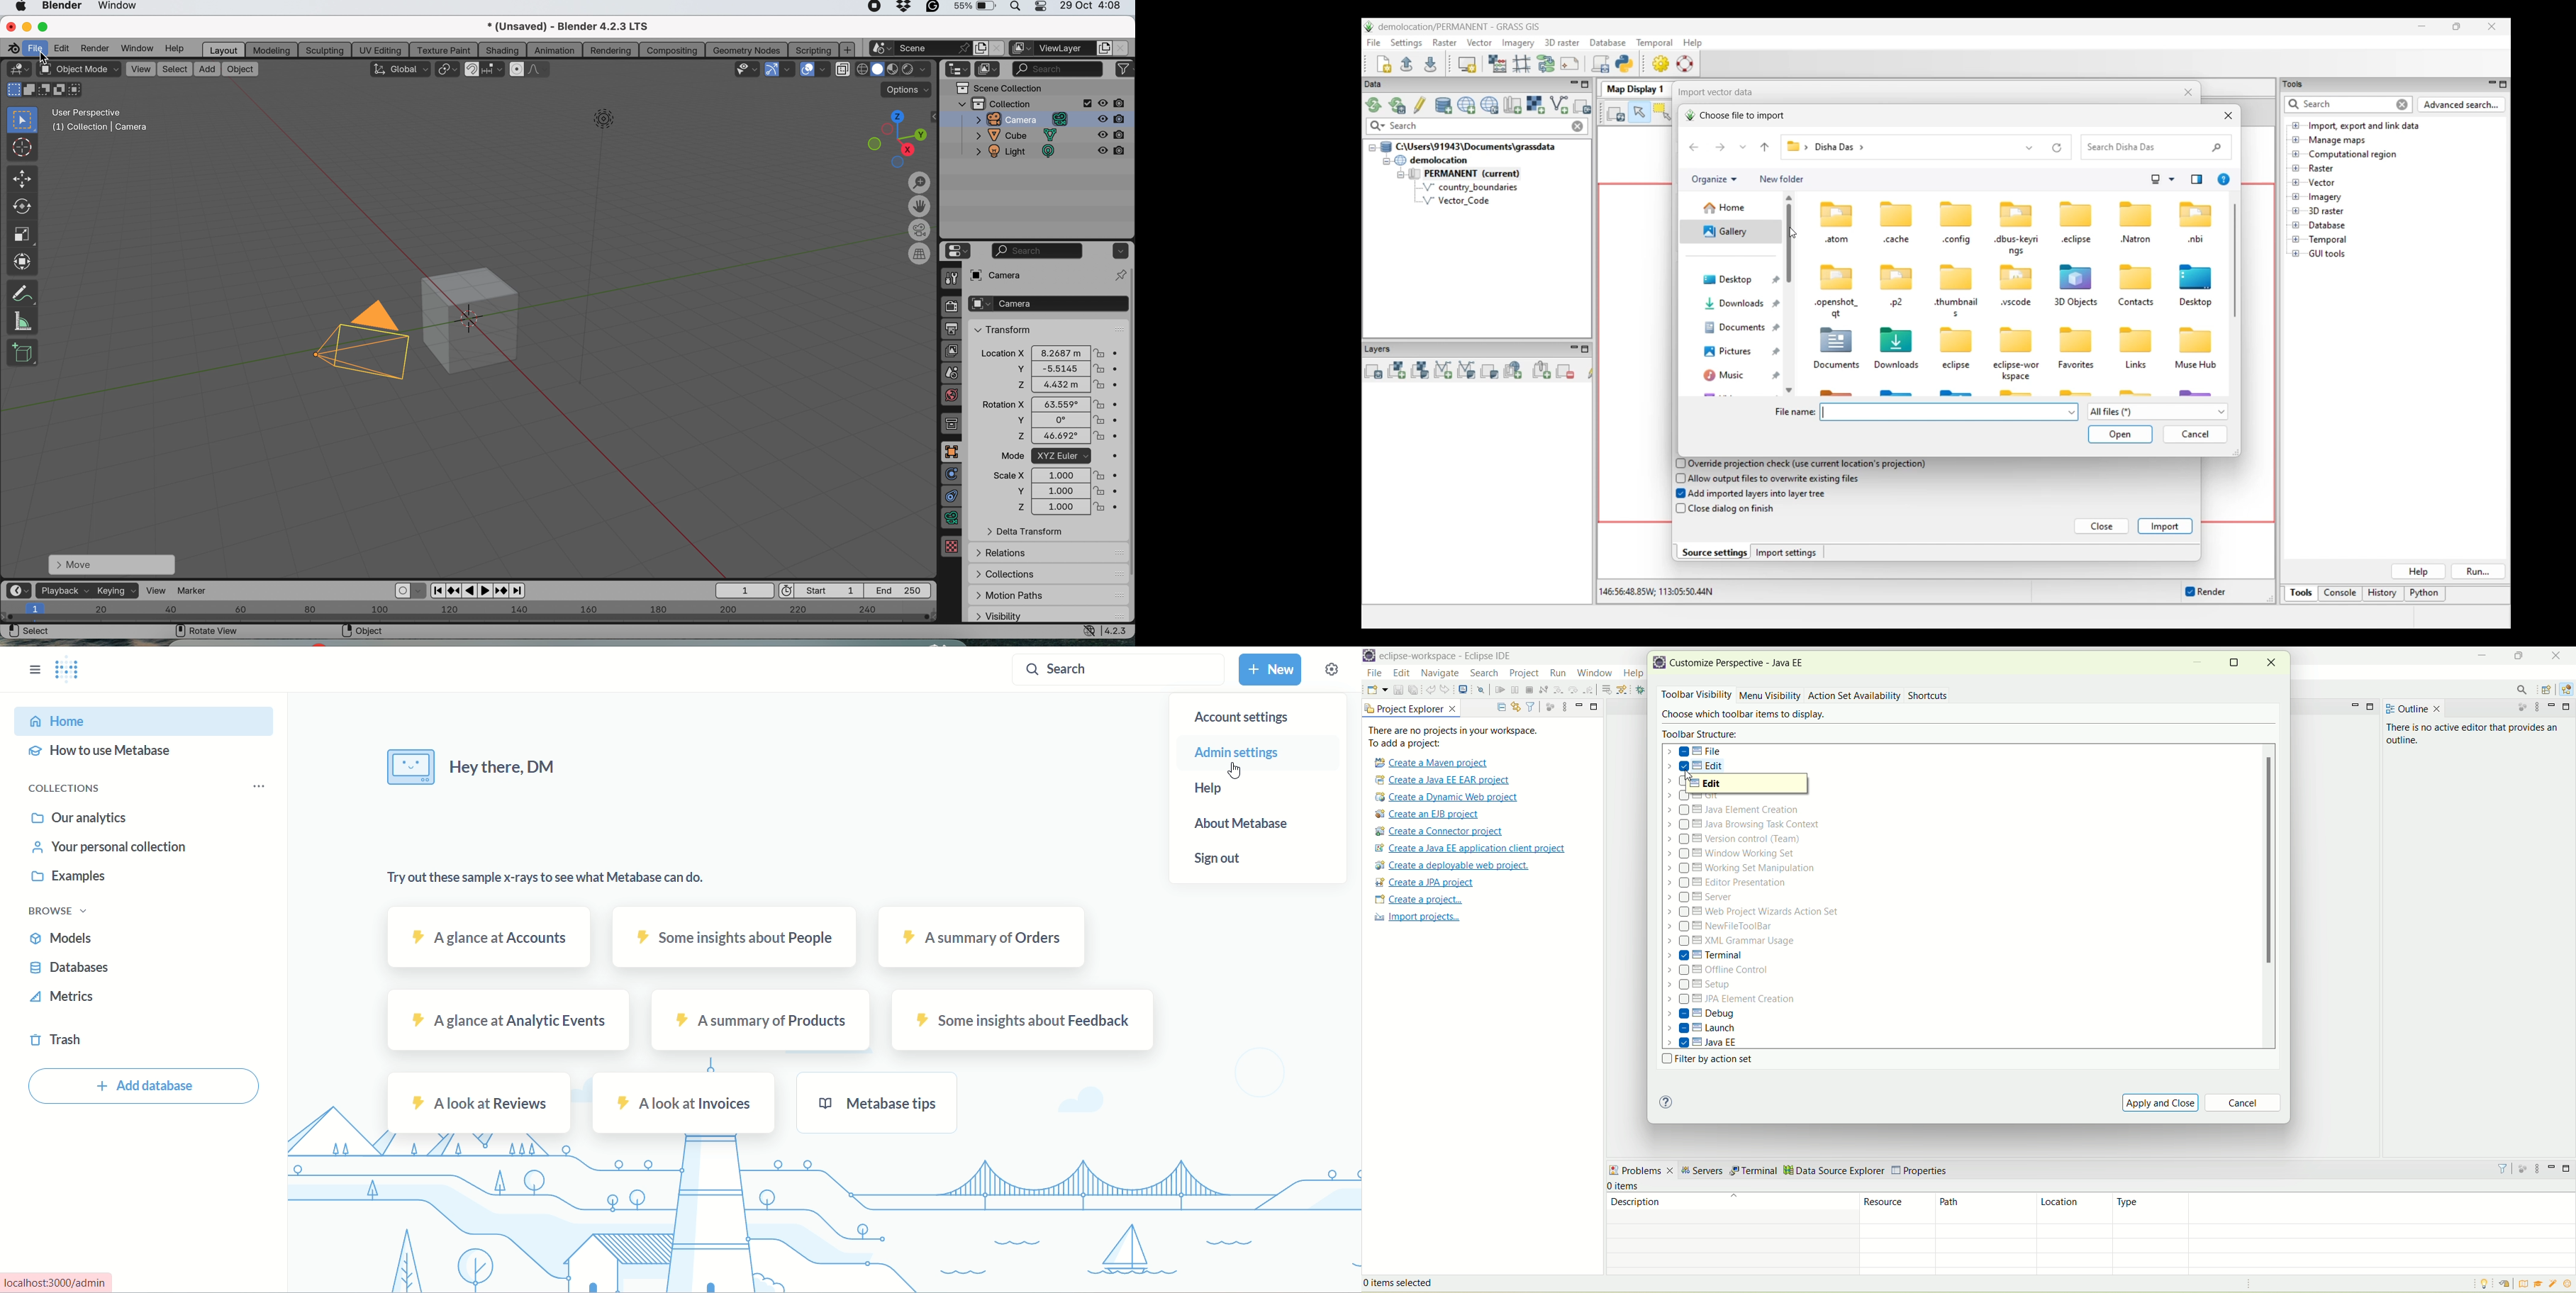 The height and width of the screenshot is (1316, 2576). Describe the element at coordinates (1119, 275) in the screenshot. I see `pin` at that location.